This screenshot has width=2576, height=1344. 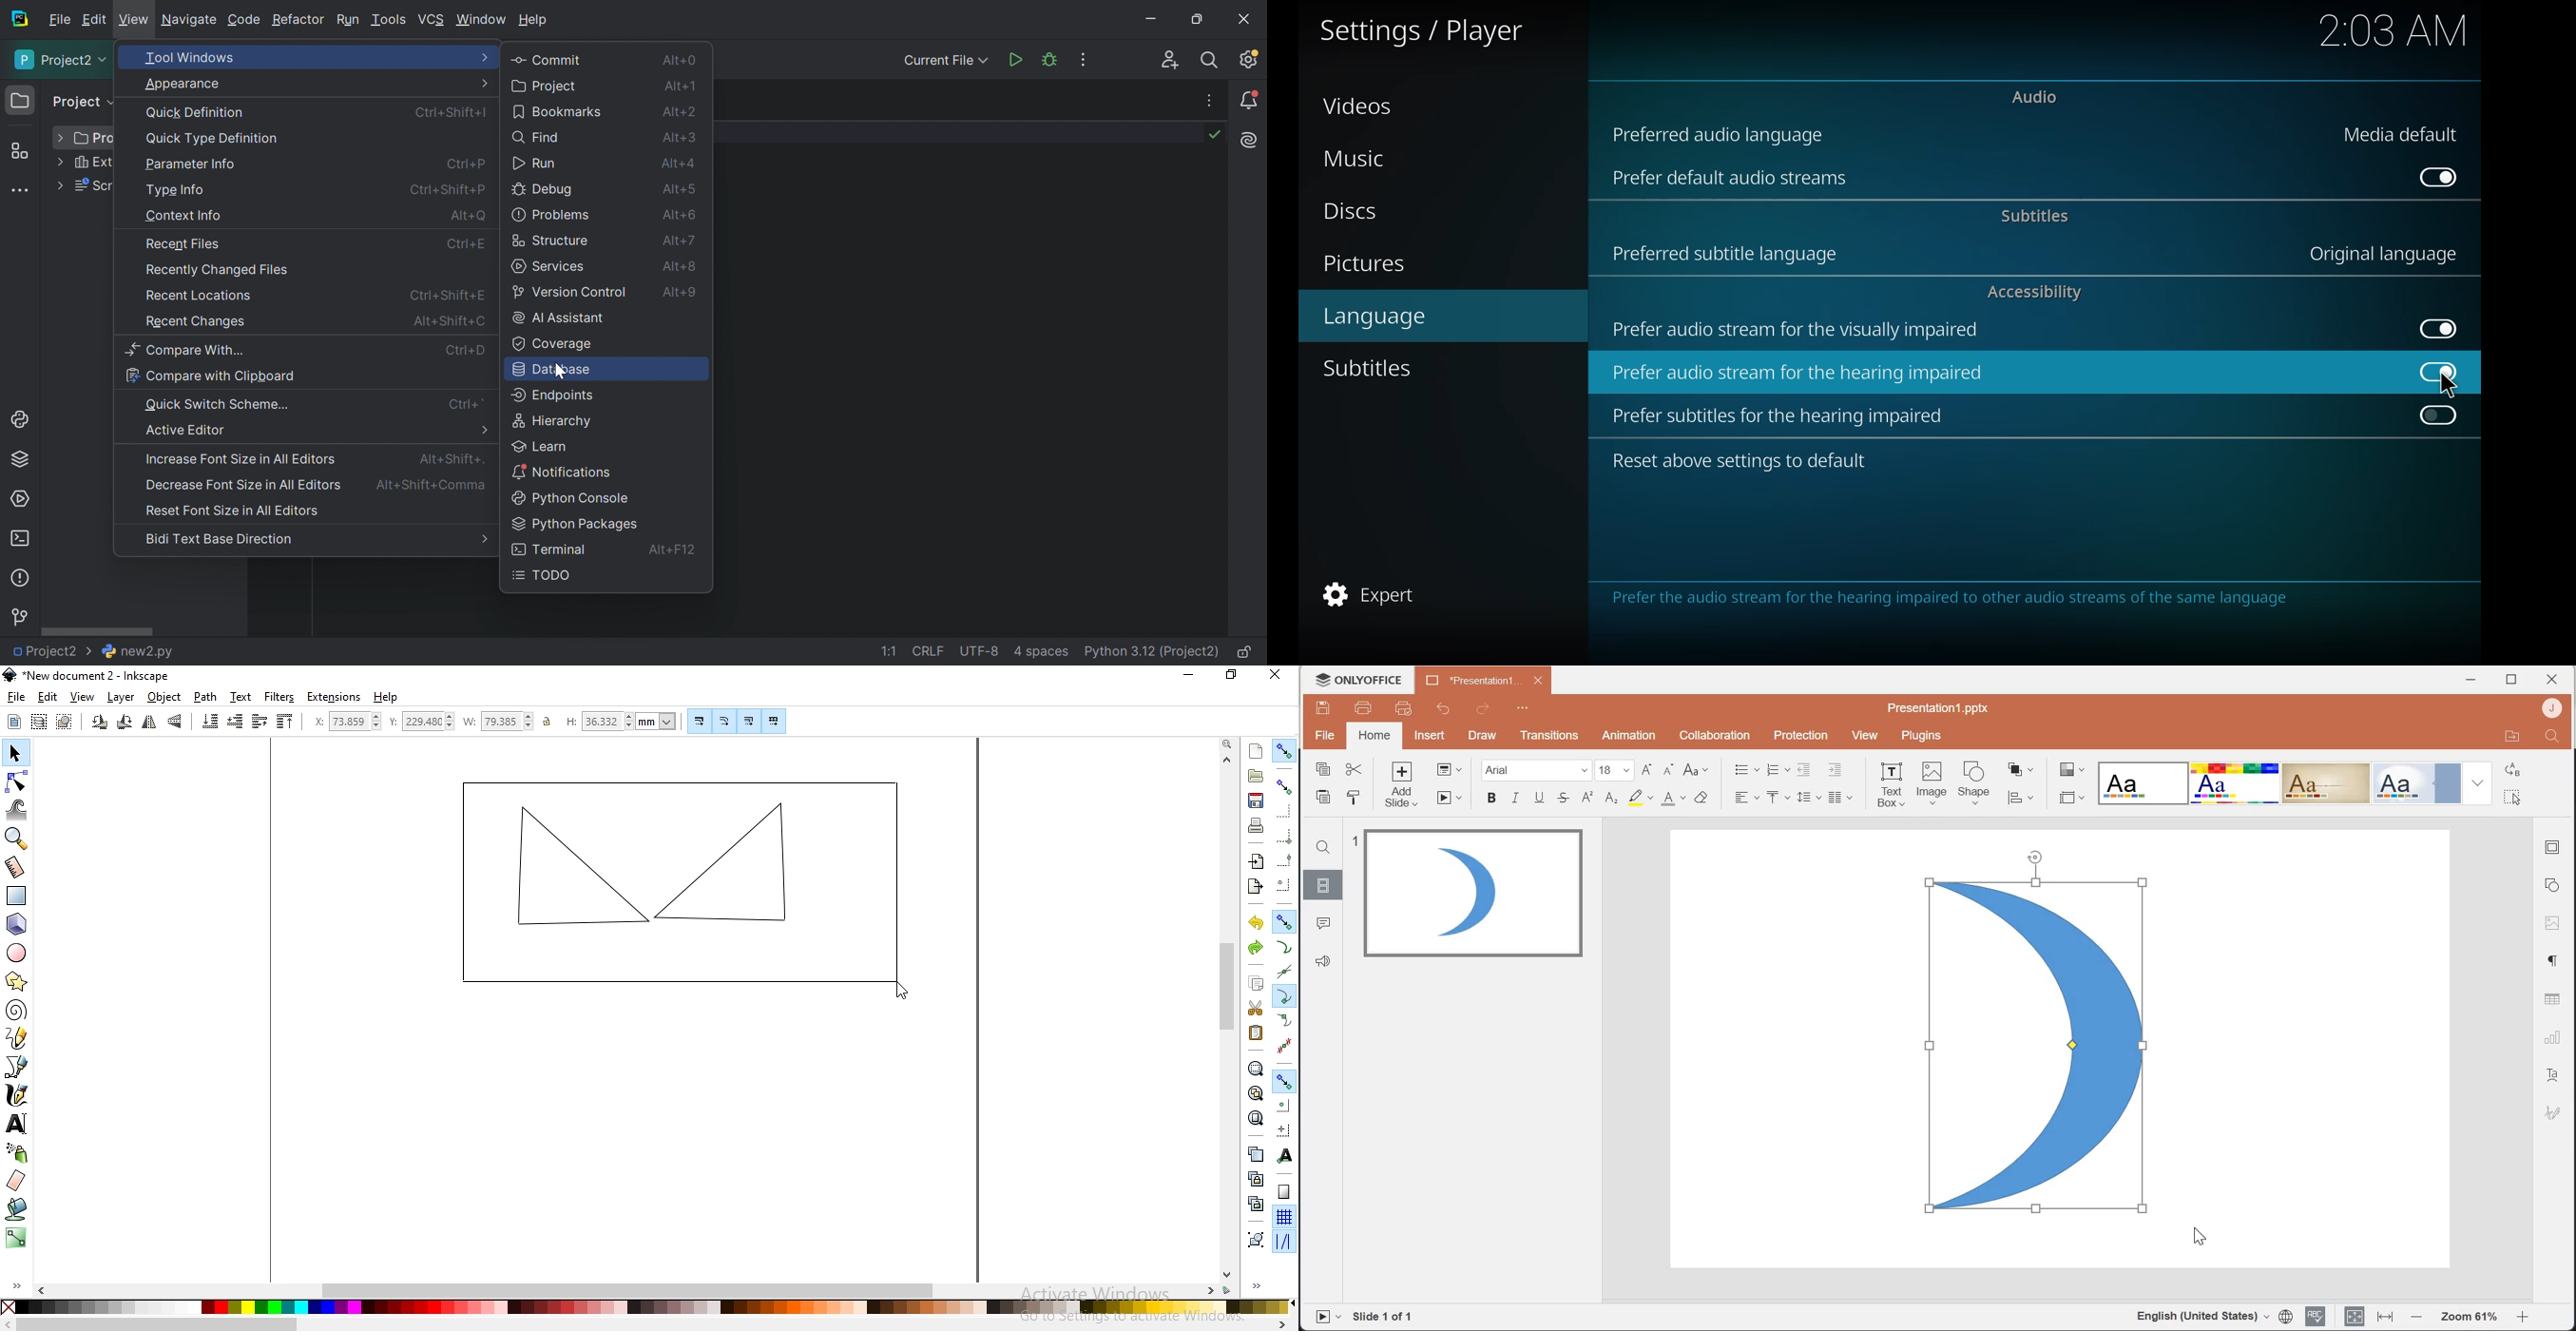 I want to click on Image, so click(x=1933, y=782).